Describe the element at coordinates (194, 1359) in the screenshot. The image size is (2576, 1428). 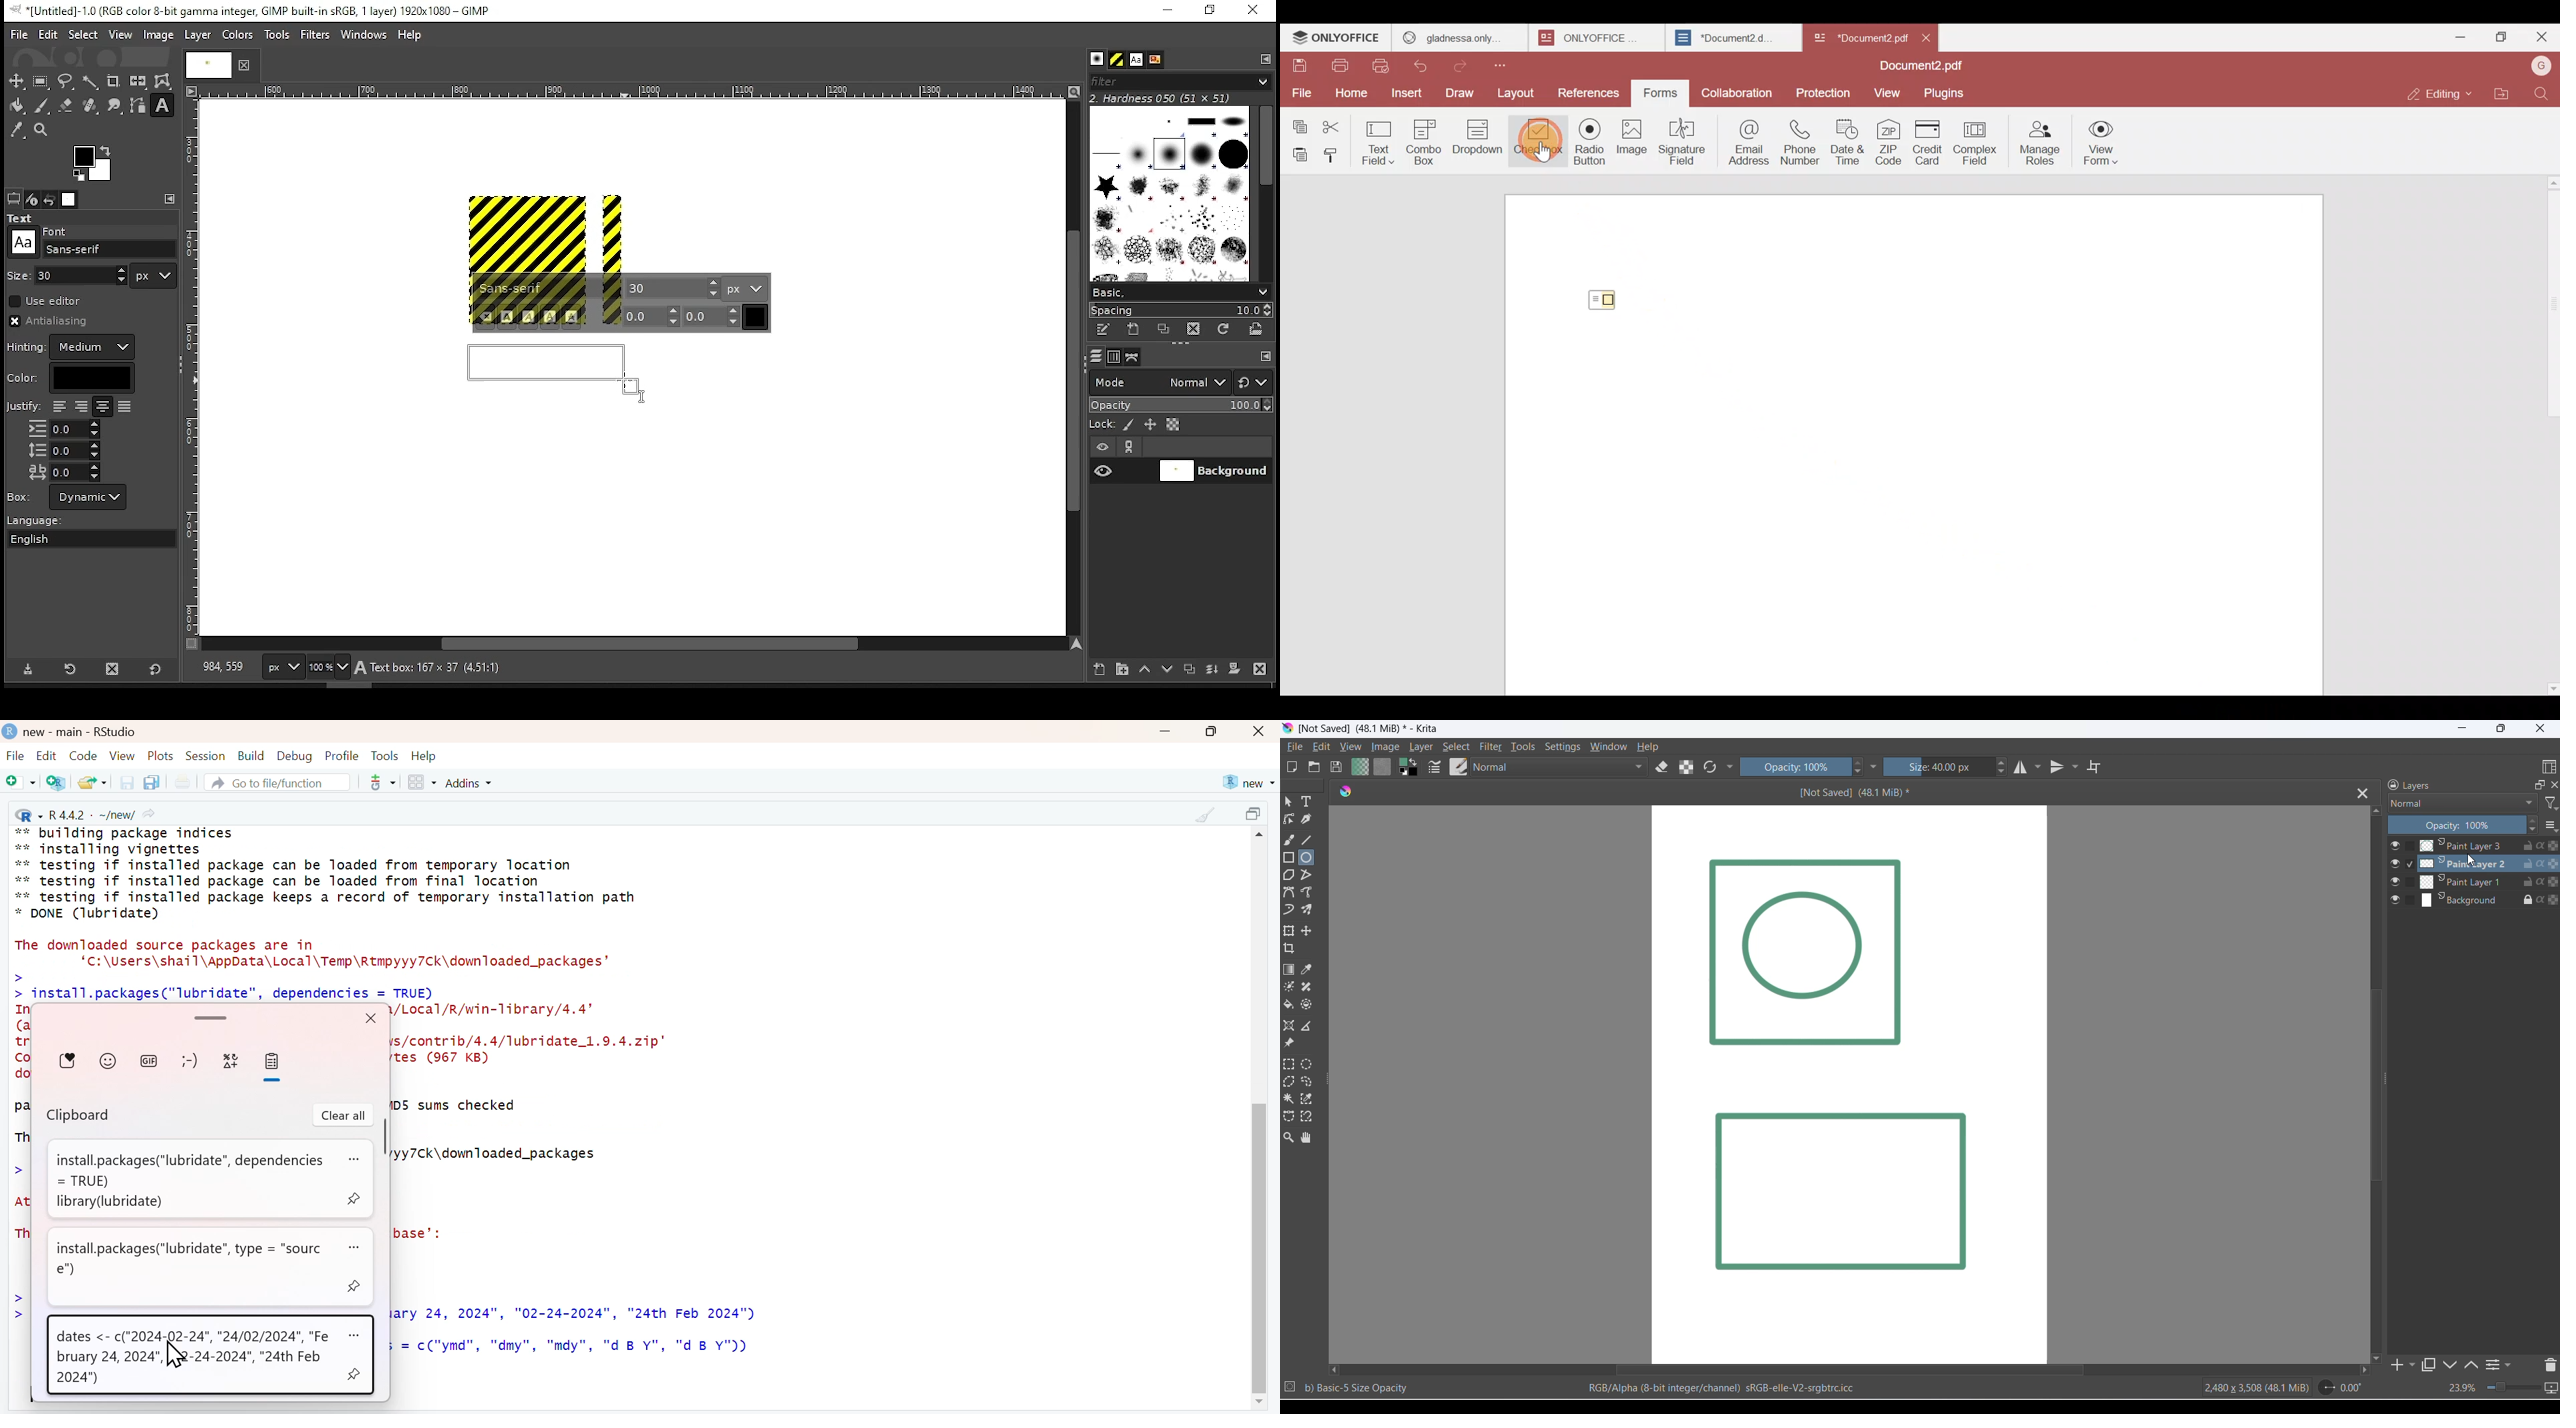
I see `dates <- ¢("2024-02-24", "24/02/2024", "Fe
bruary 24, 2024", "02-24-2024", "24th Feb
2024")` at that location.